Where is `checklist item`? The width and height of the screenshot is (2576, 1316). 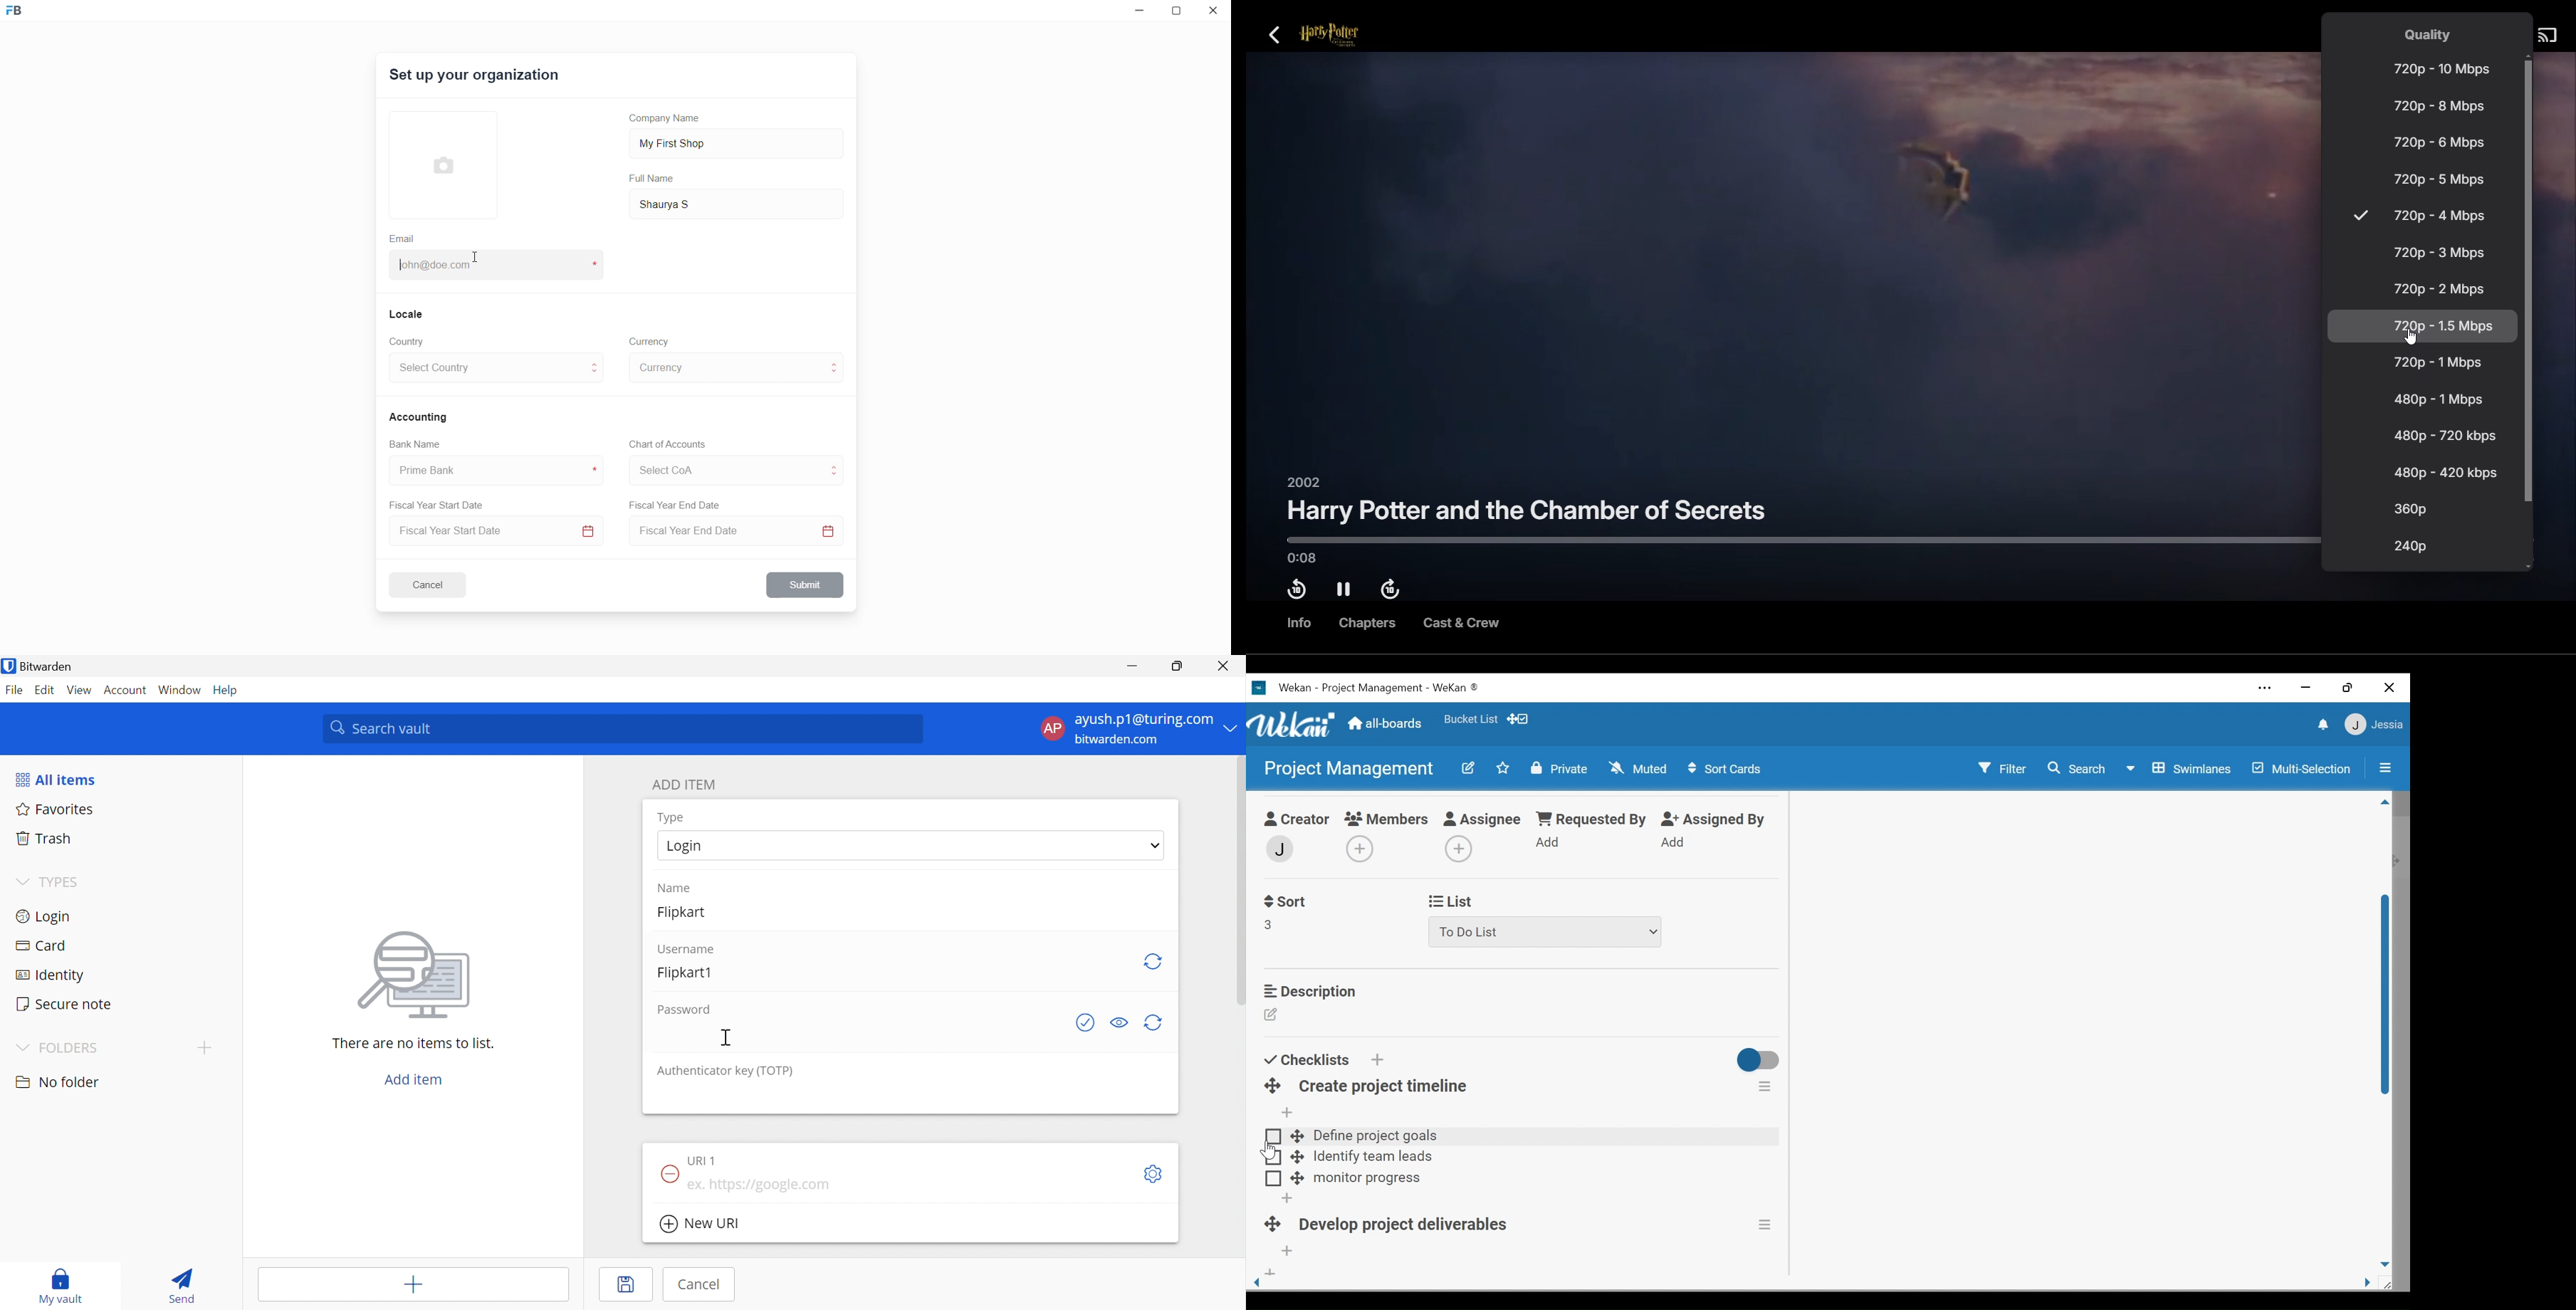 checklist item is located at coordinates (1367, 1180).